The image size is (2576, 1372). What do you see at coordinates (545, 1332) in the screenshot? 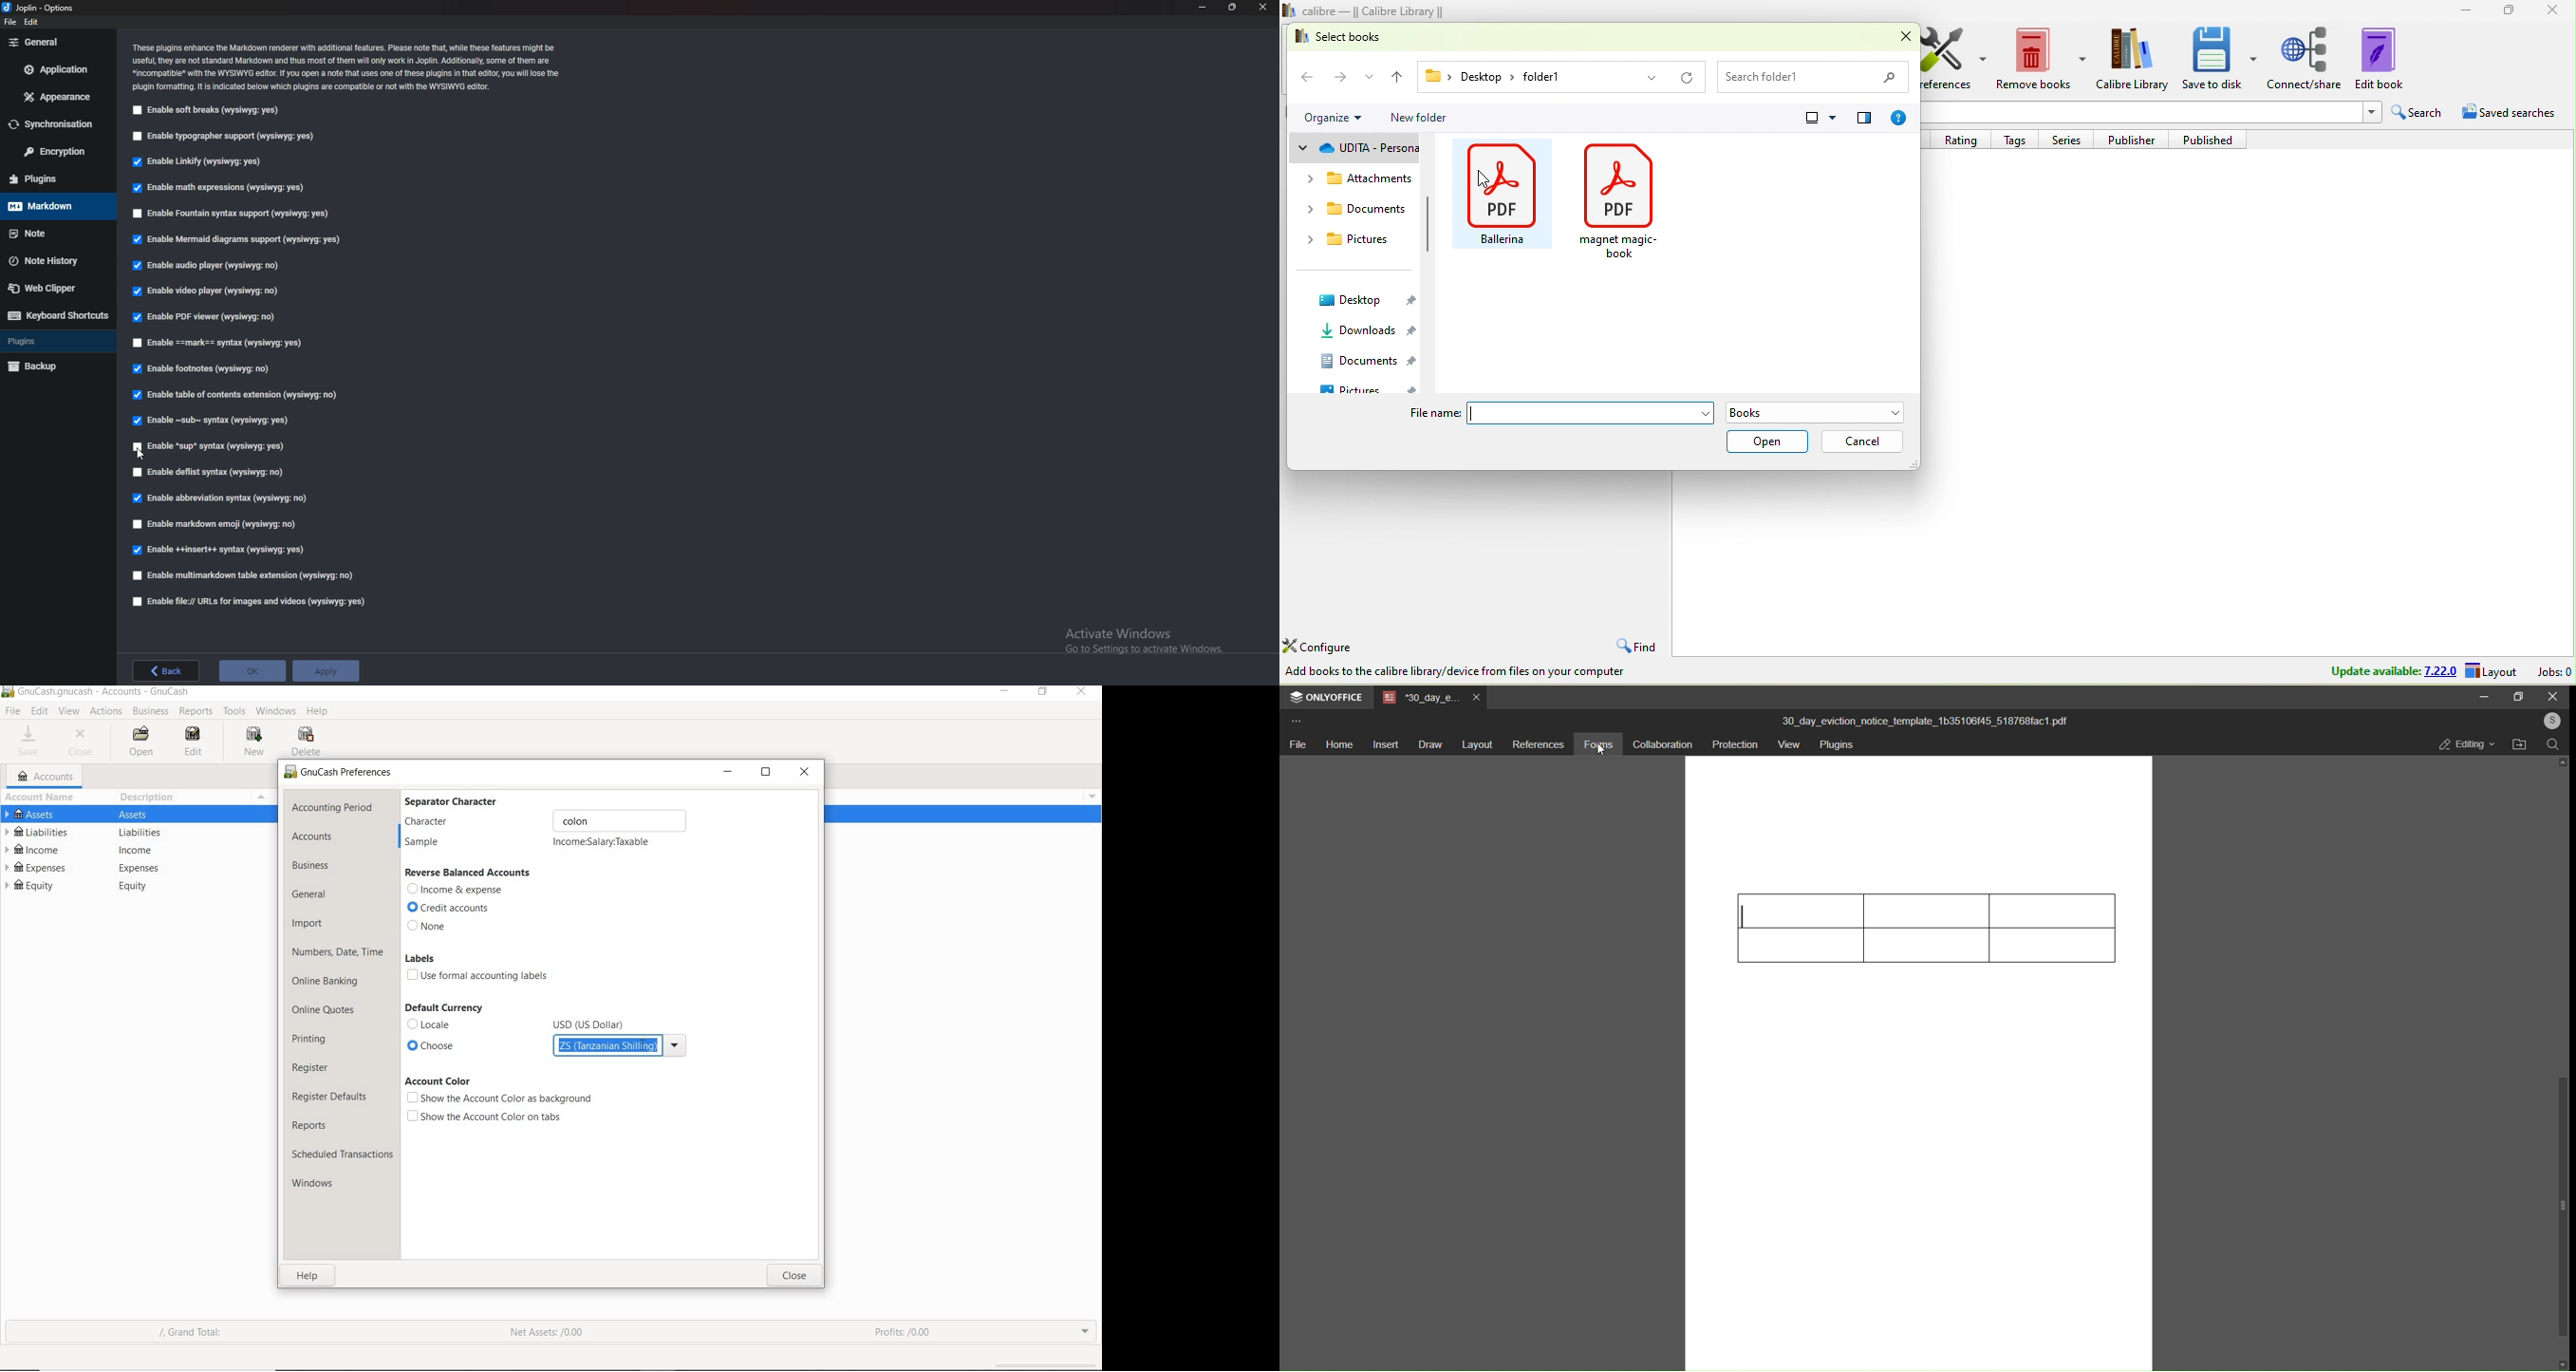
I see `net assets` at bounding box center [545, 1332].